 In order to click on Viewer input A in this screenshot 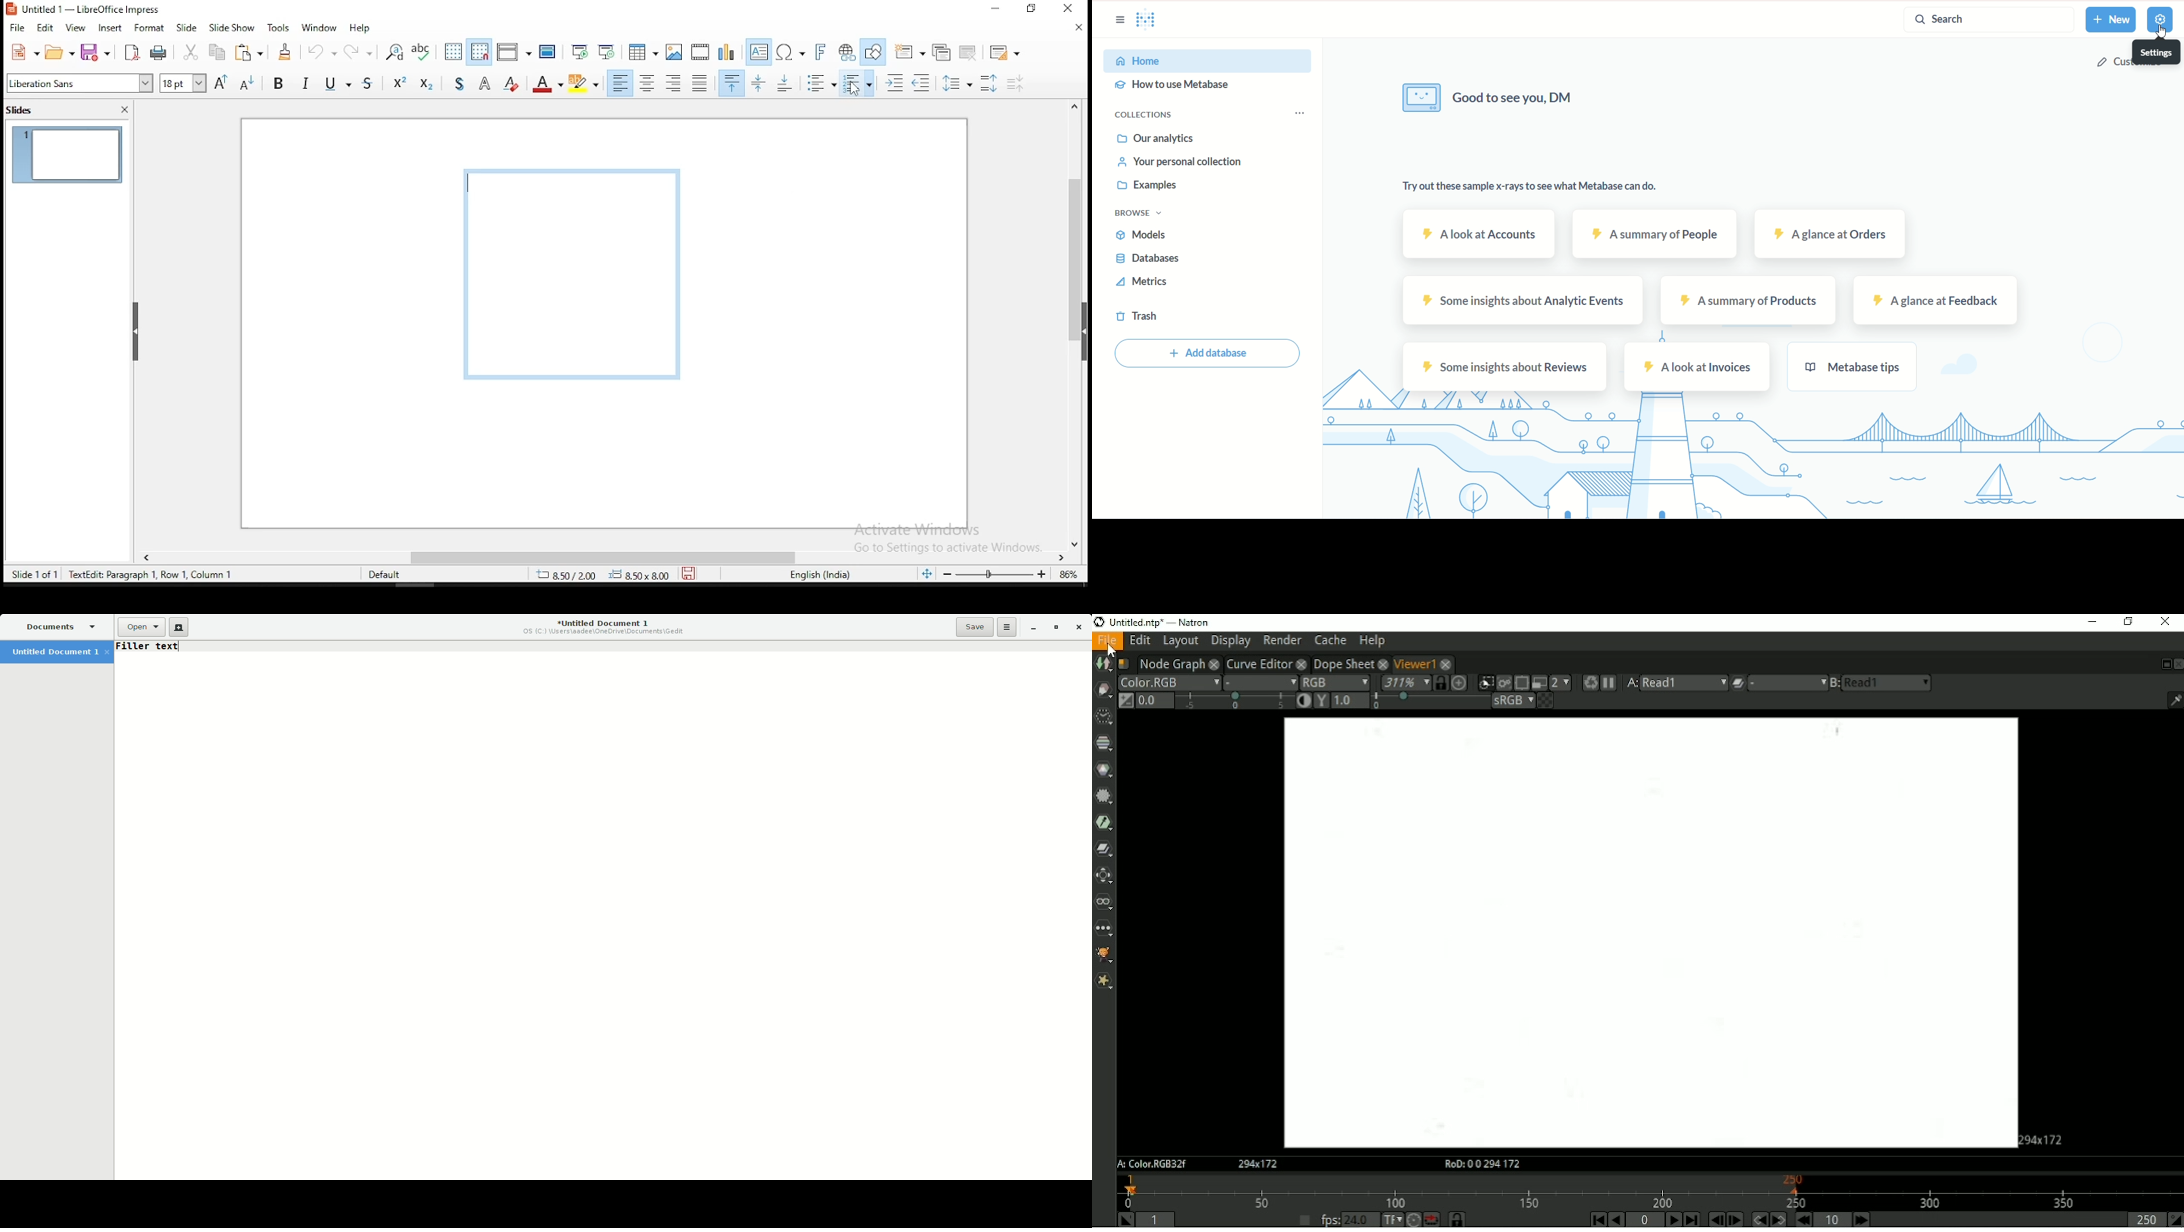, I will do `click(1628, 683)`.